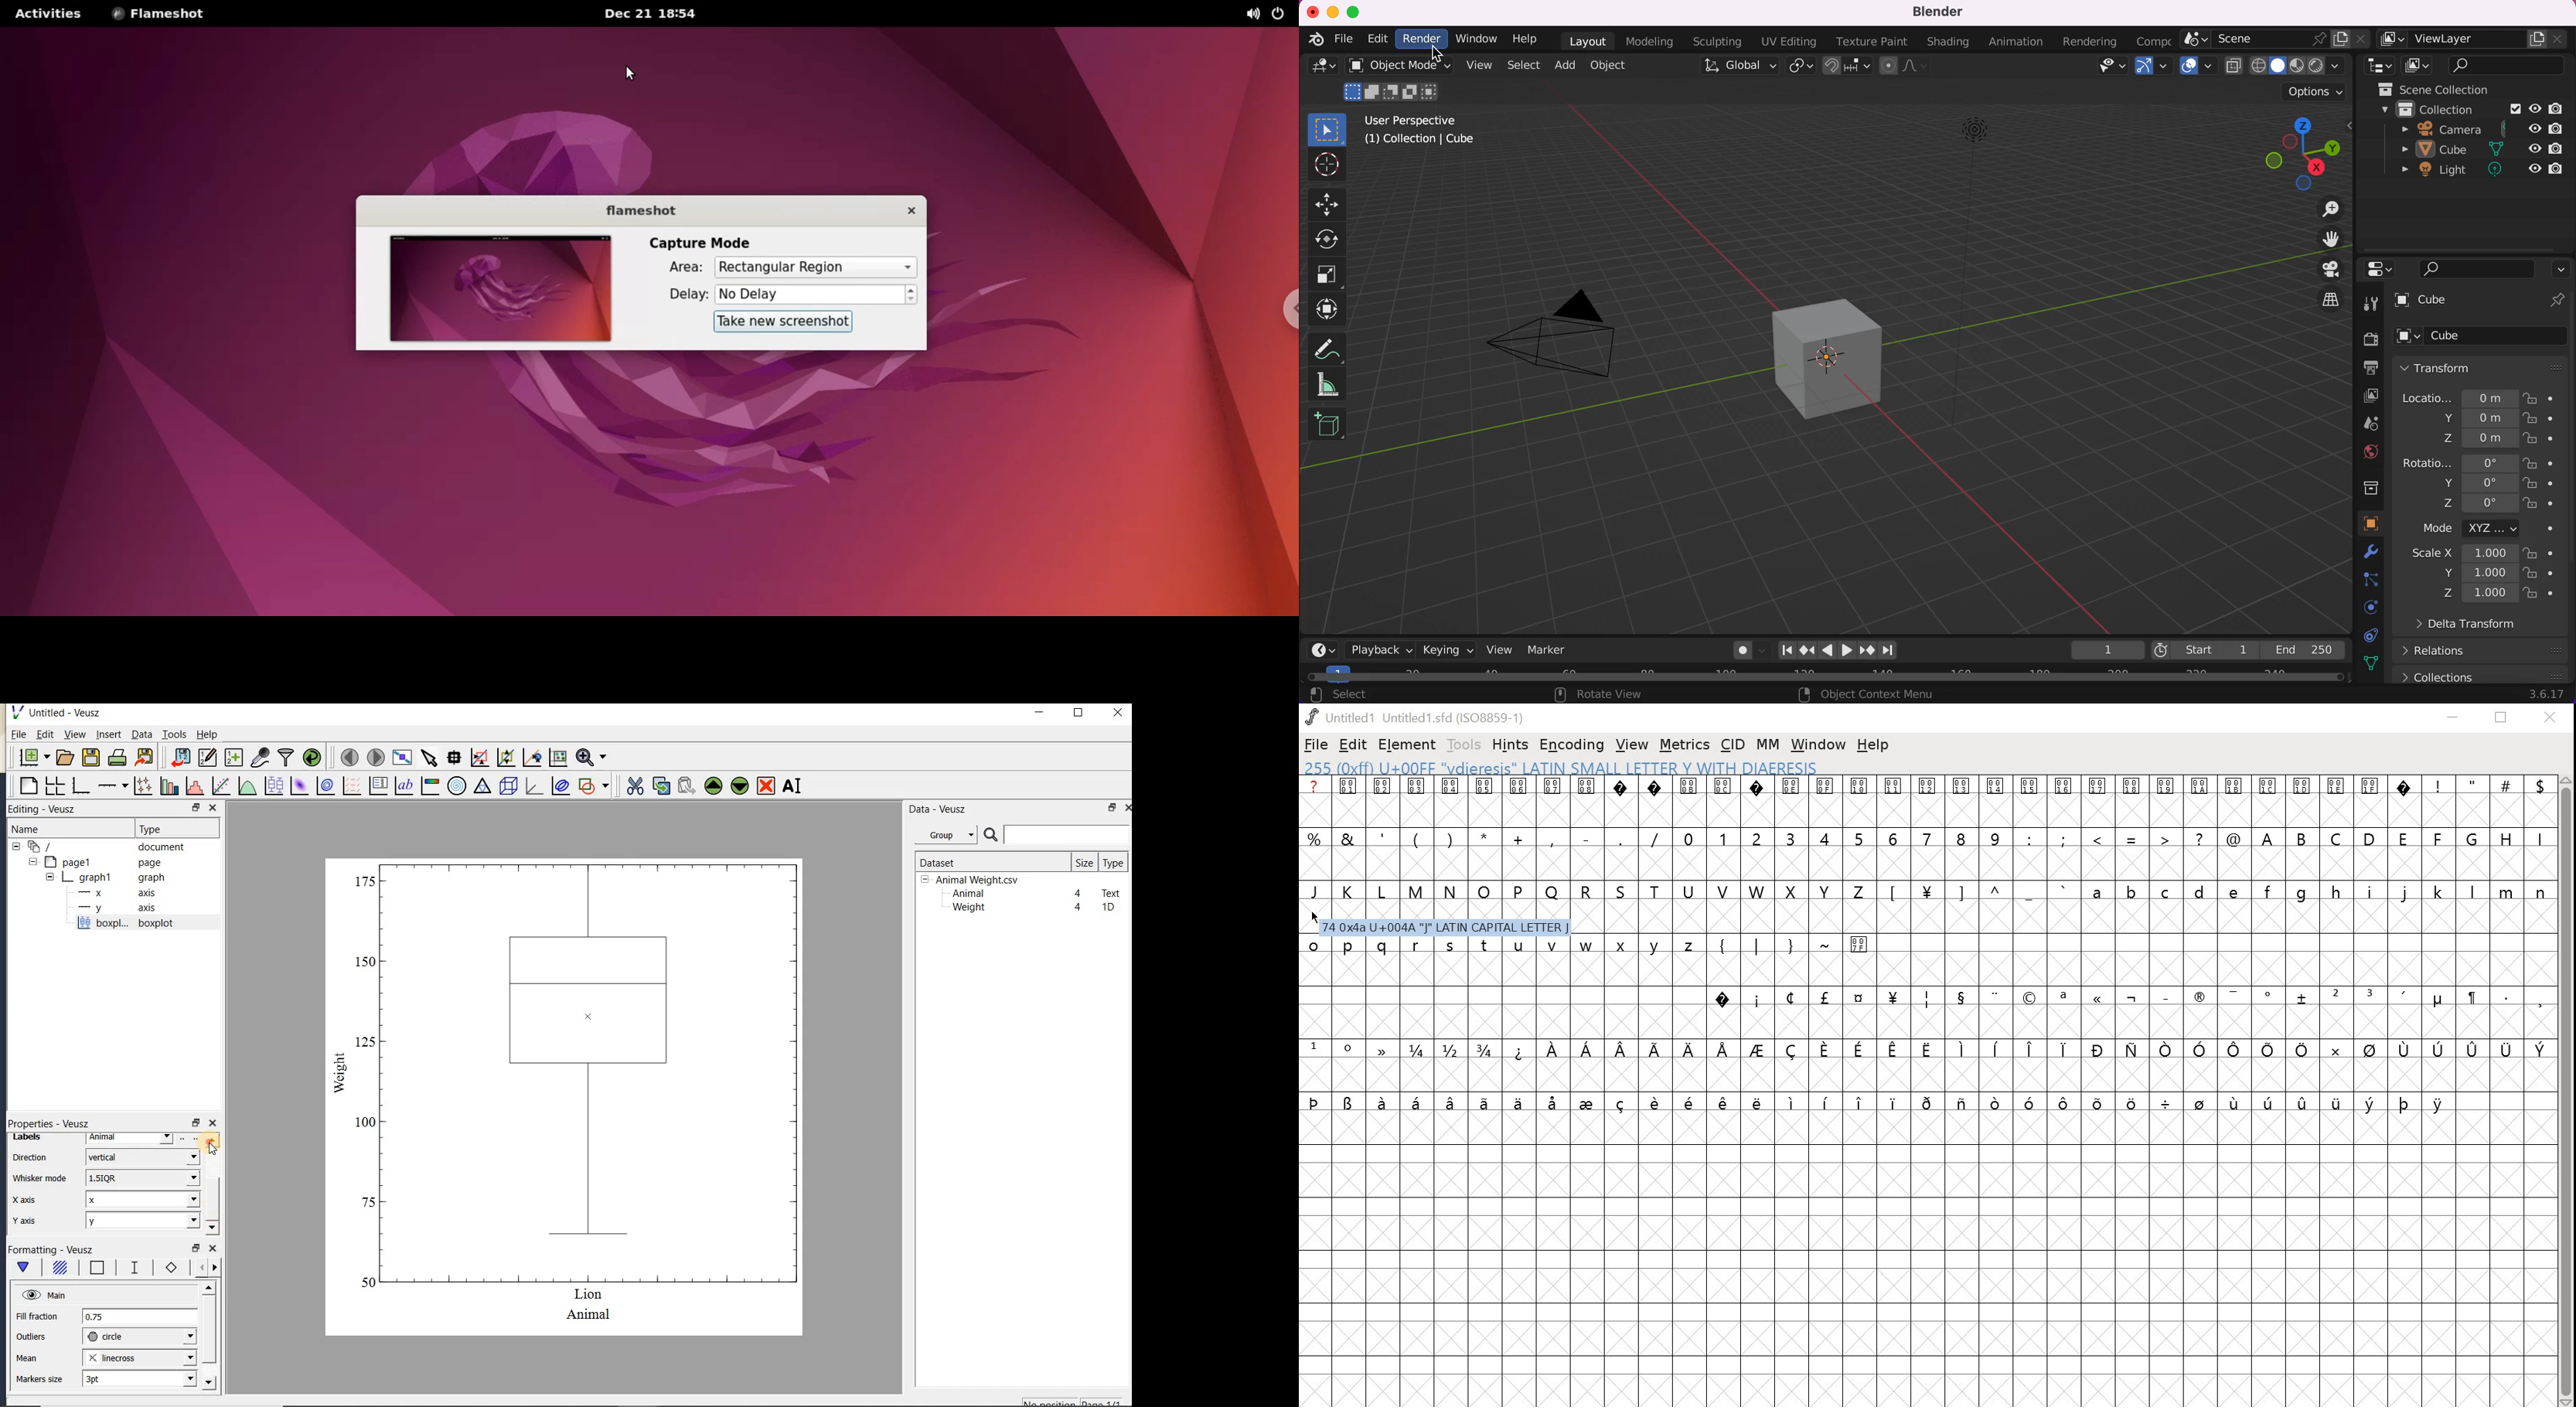 This screenshot has height=1428, width=2576. I want to click on maximize, so click(1354, 10).